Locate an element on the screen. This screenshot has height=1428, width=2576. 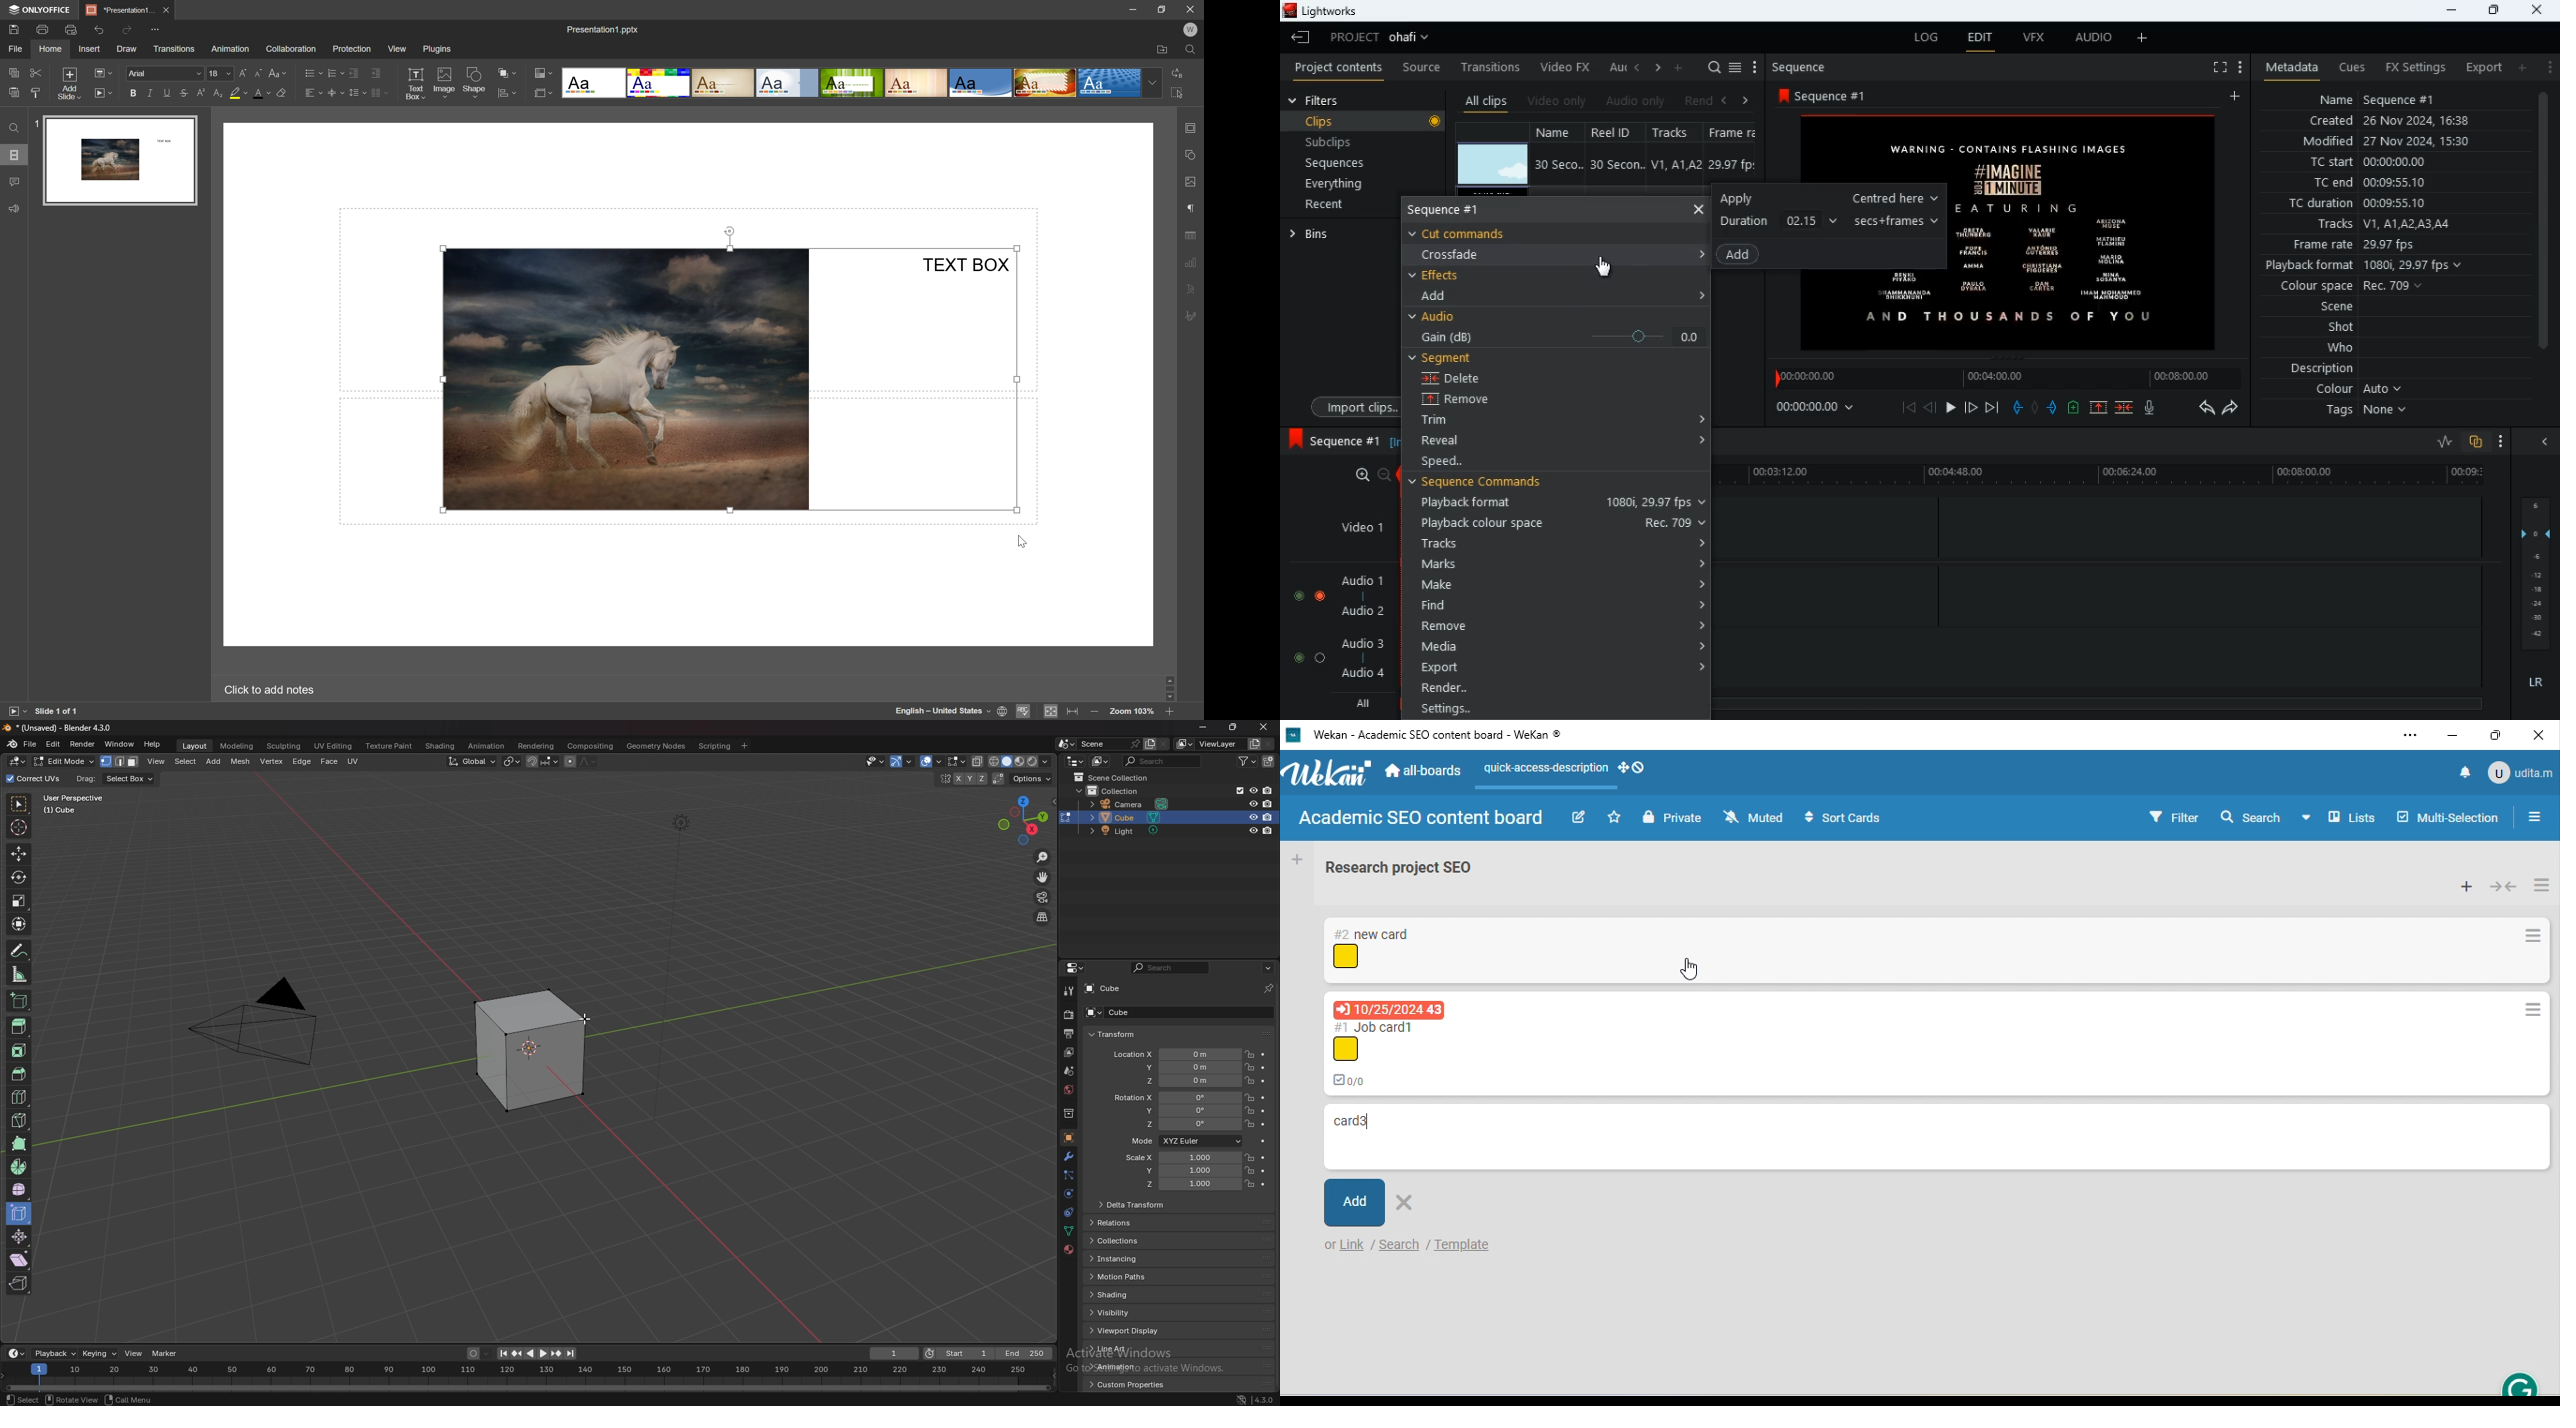
font is located at coordinates (163, 72).